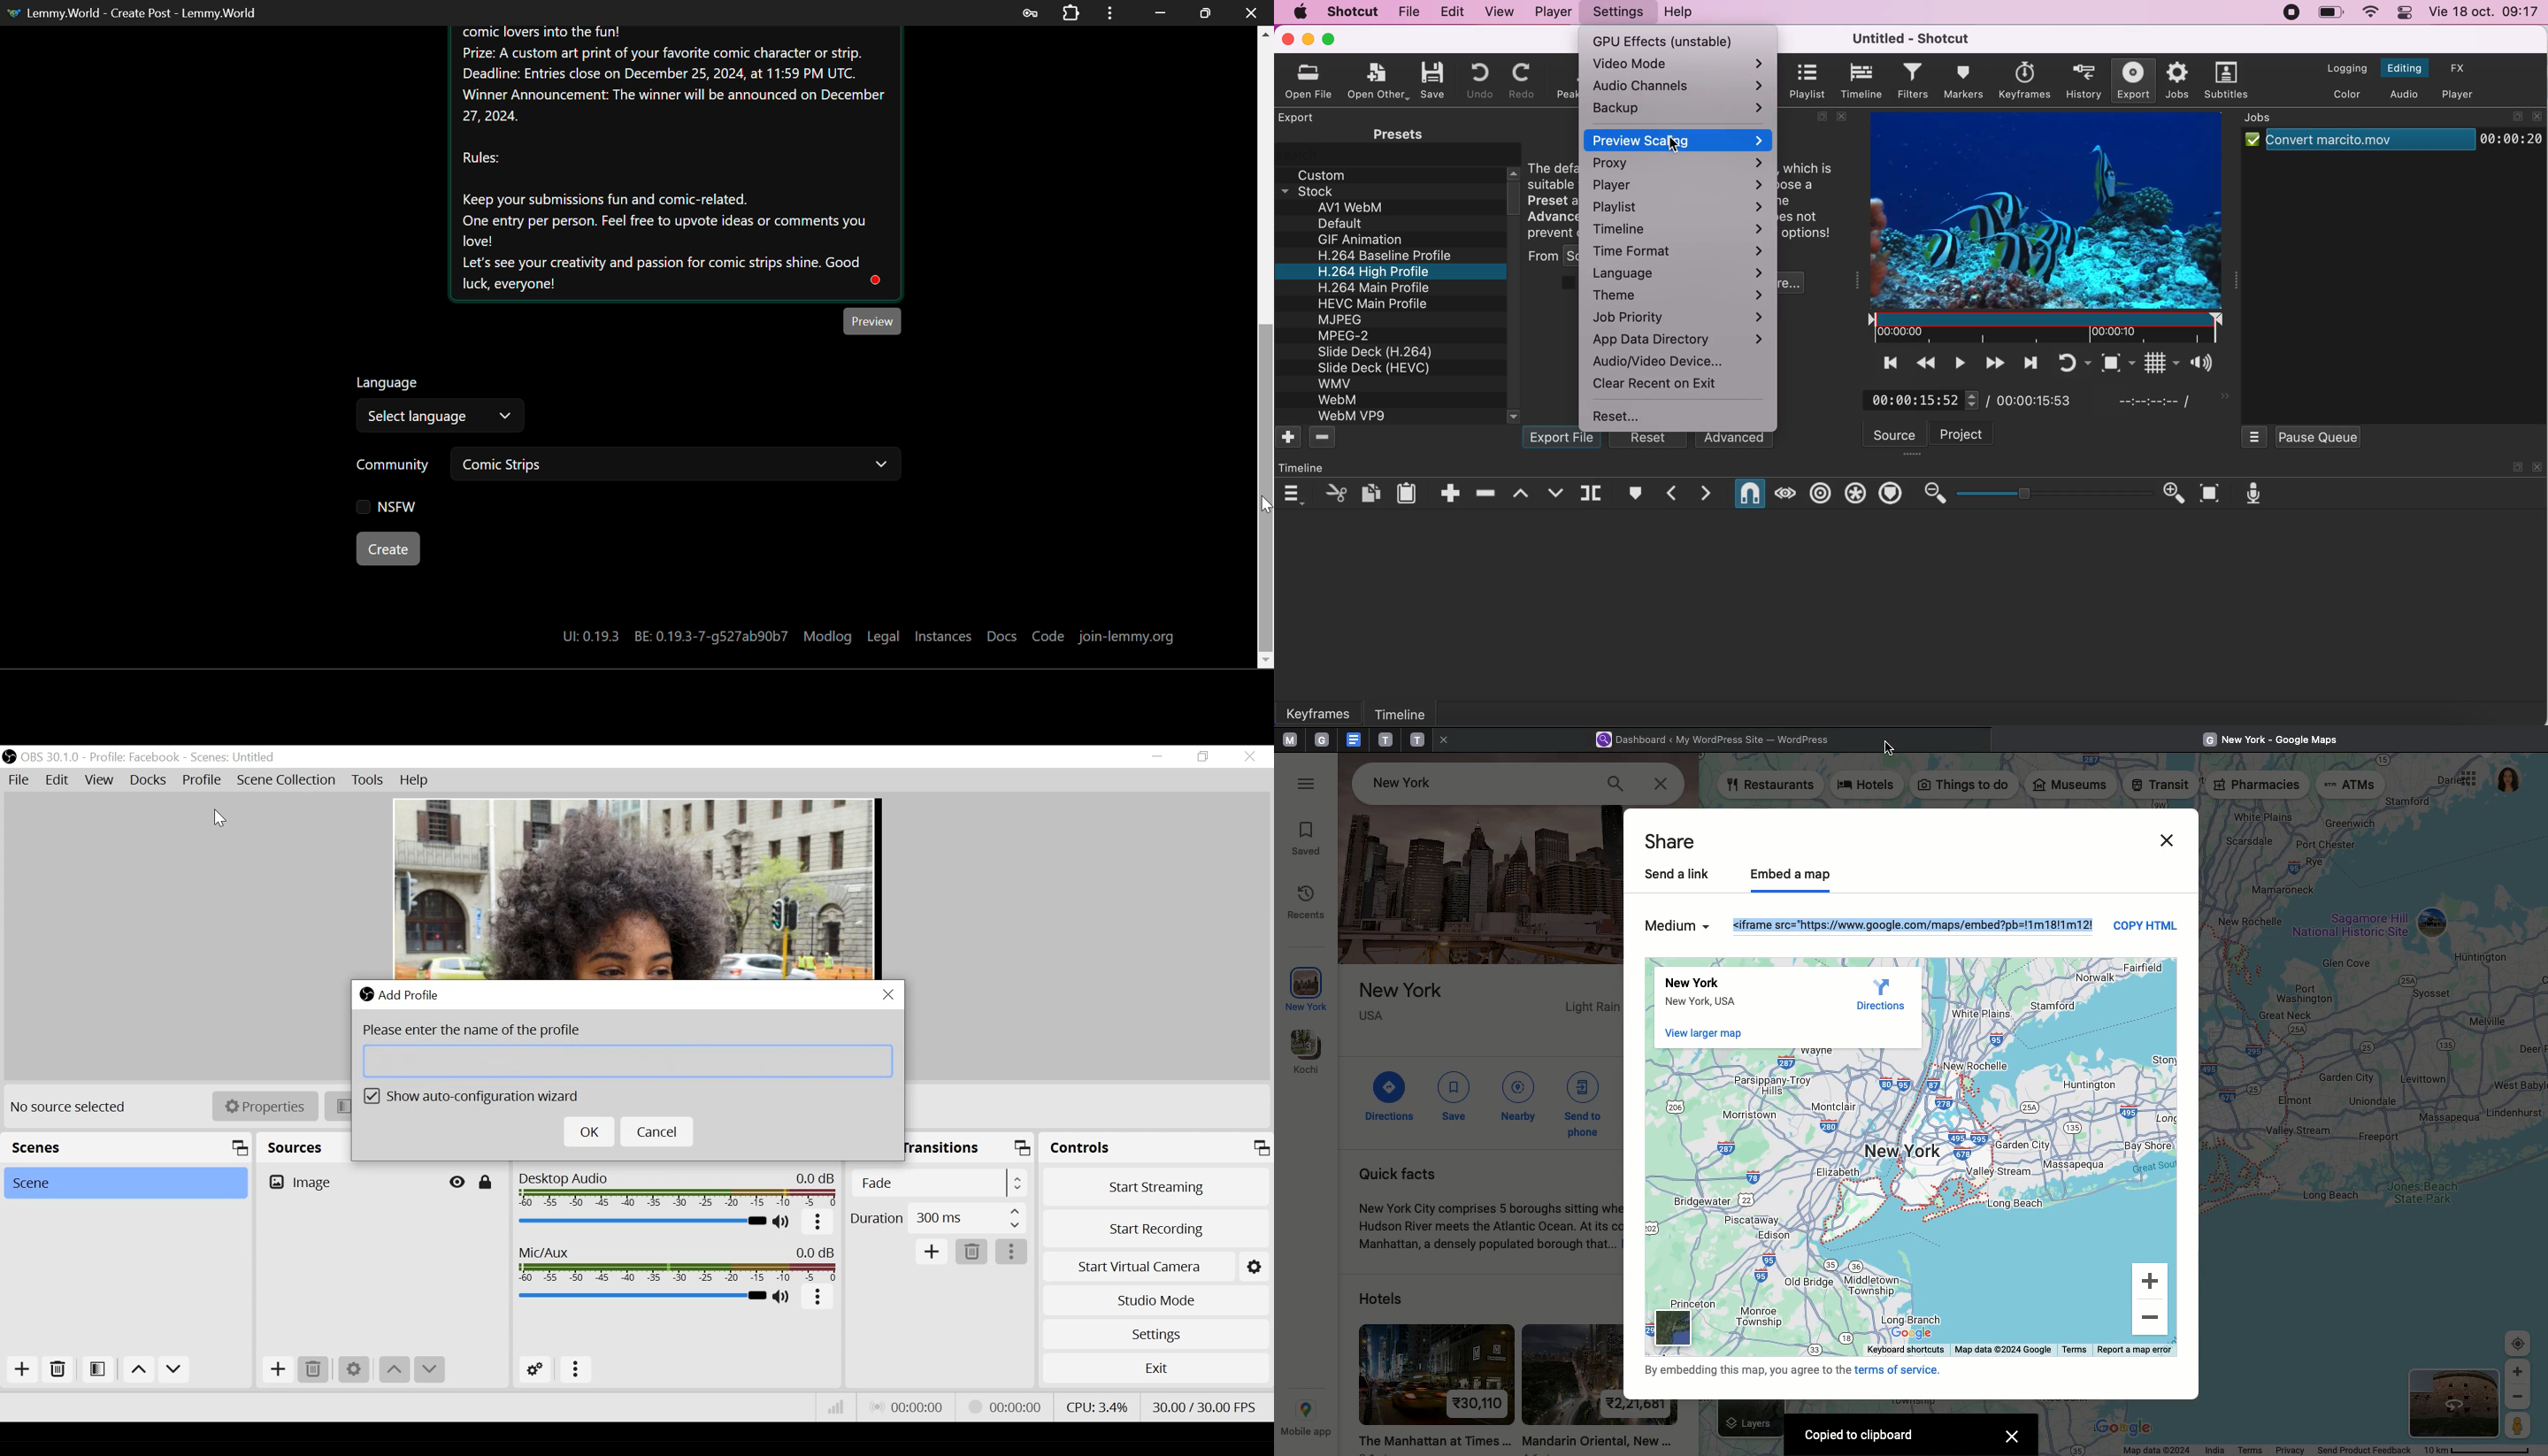  I want to click on ripple, so click(1821, 494).